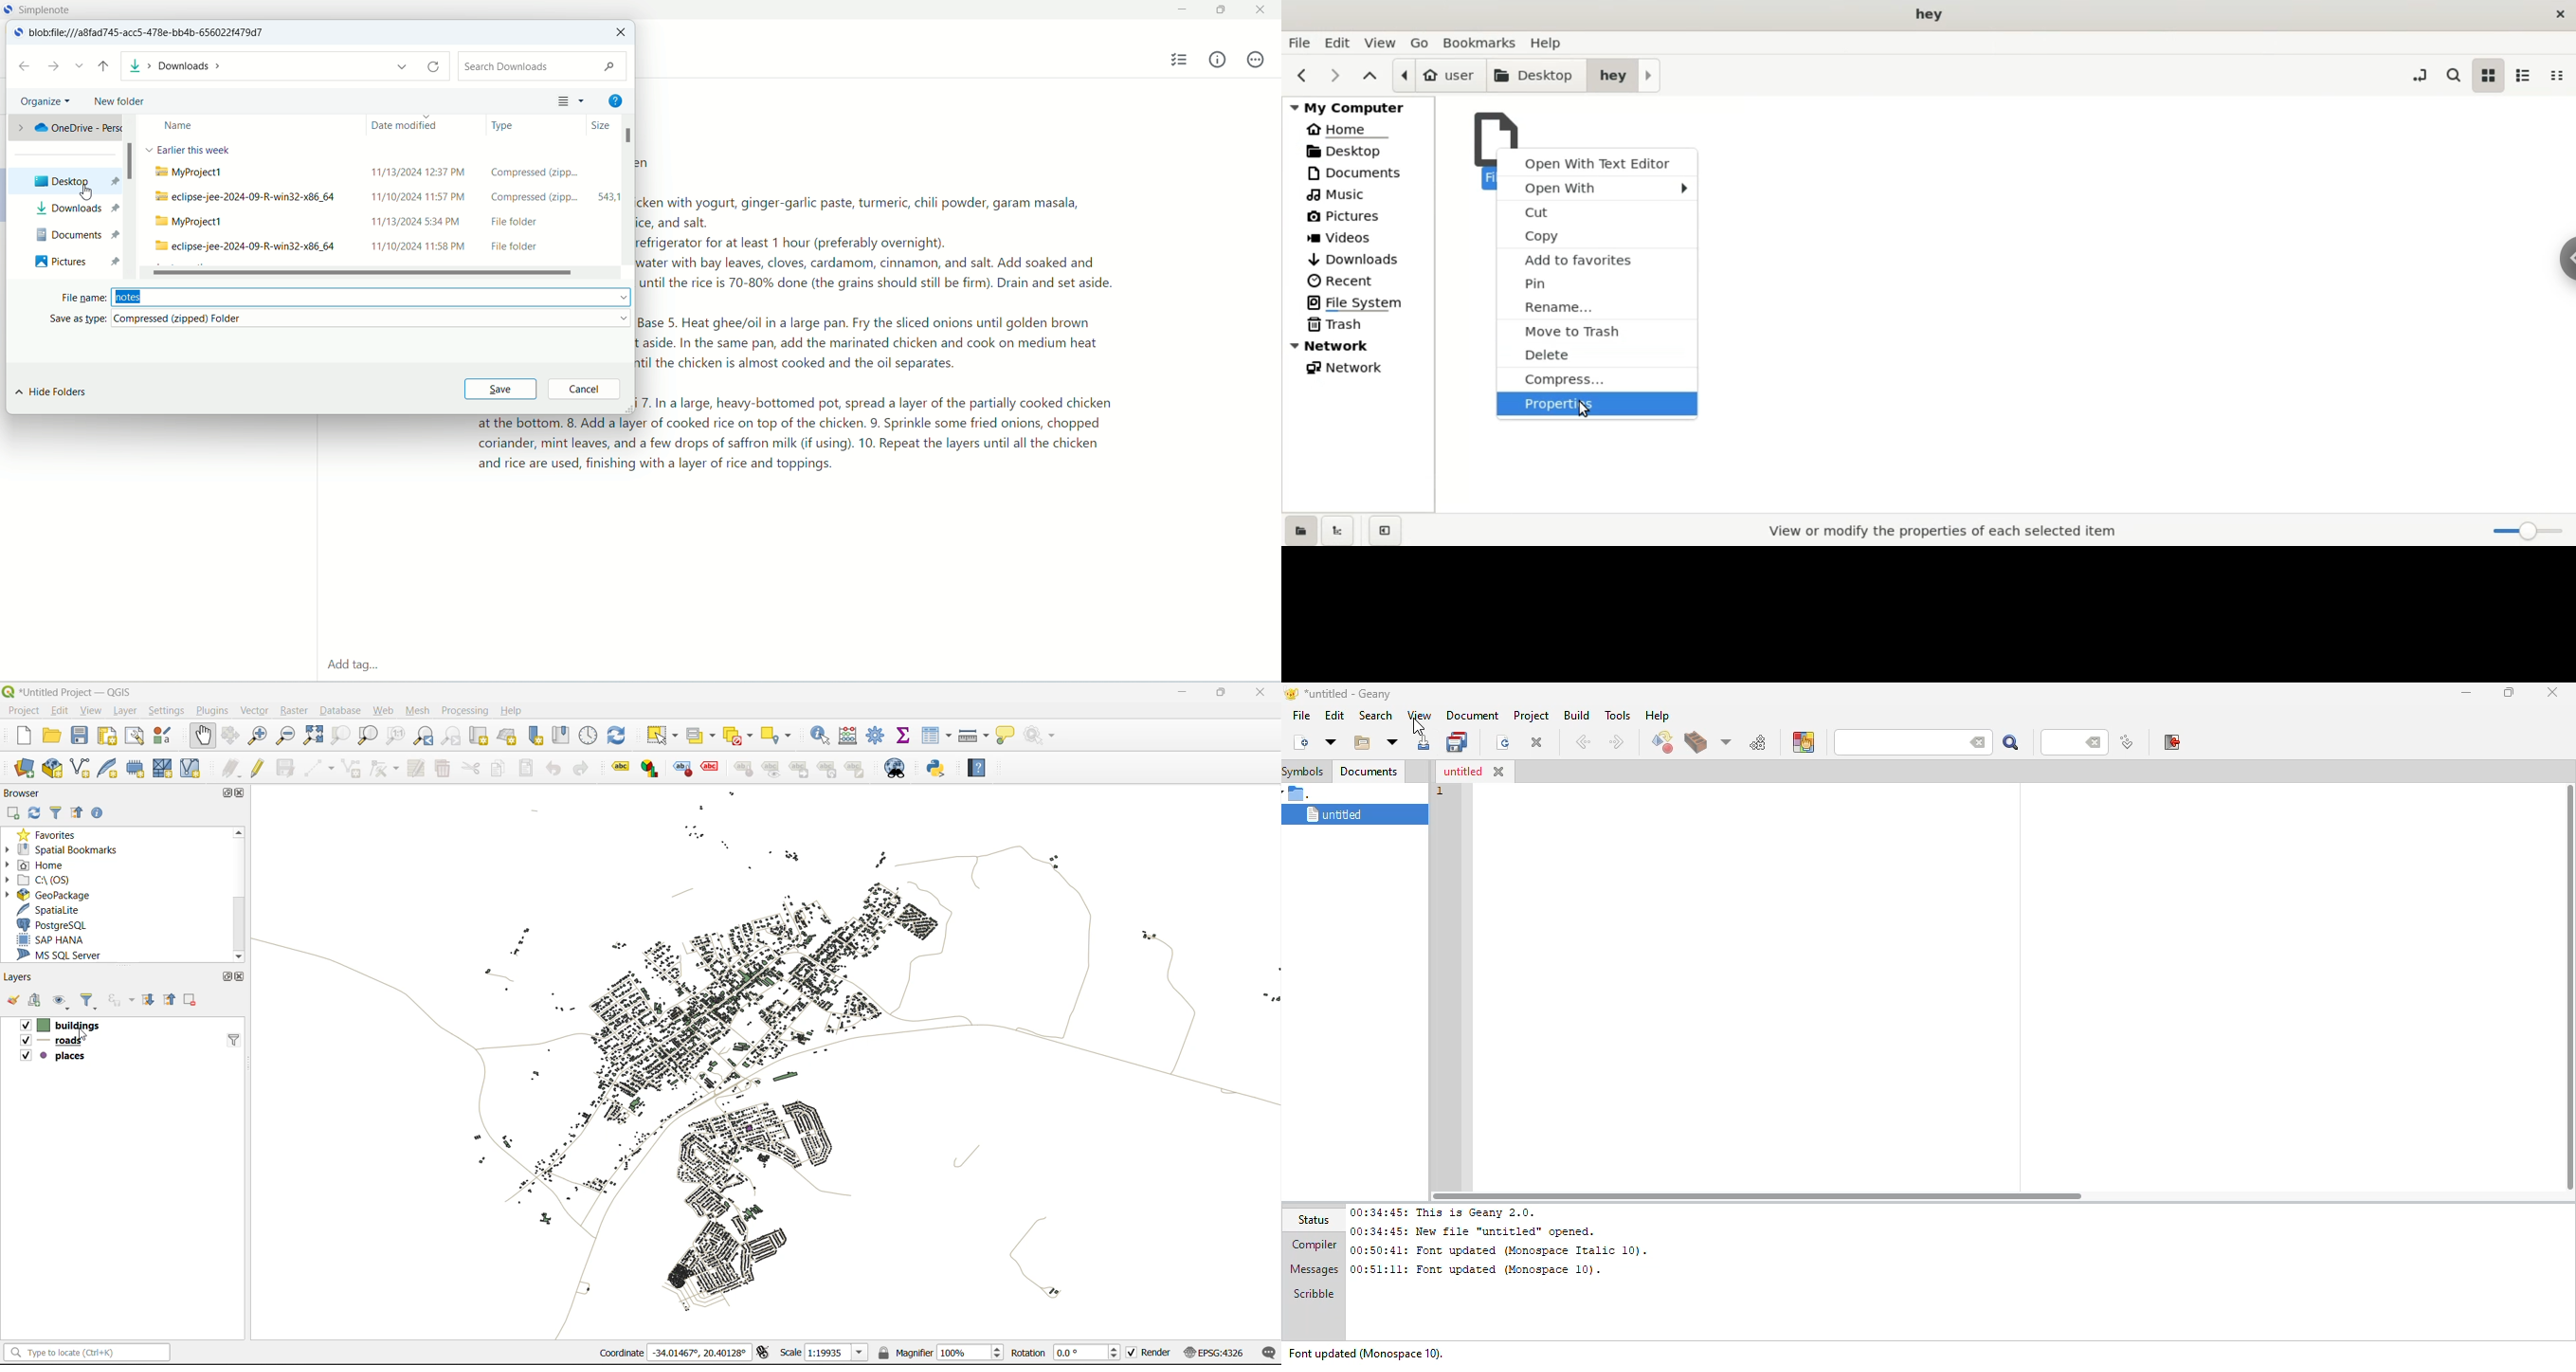  Describe the element at coordinates (1178, 695) in the screenshot. I see `minimize` at that location.